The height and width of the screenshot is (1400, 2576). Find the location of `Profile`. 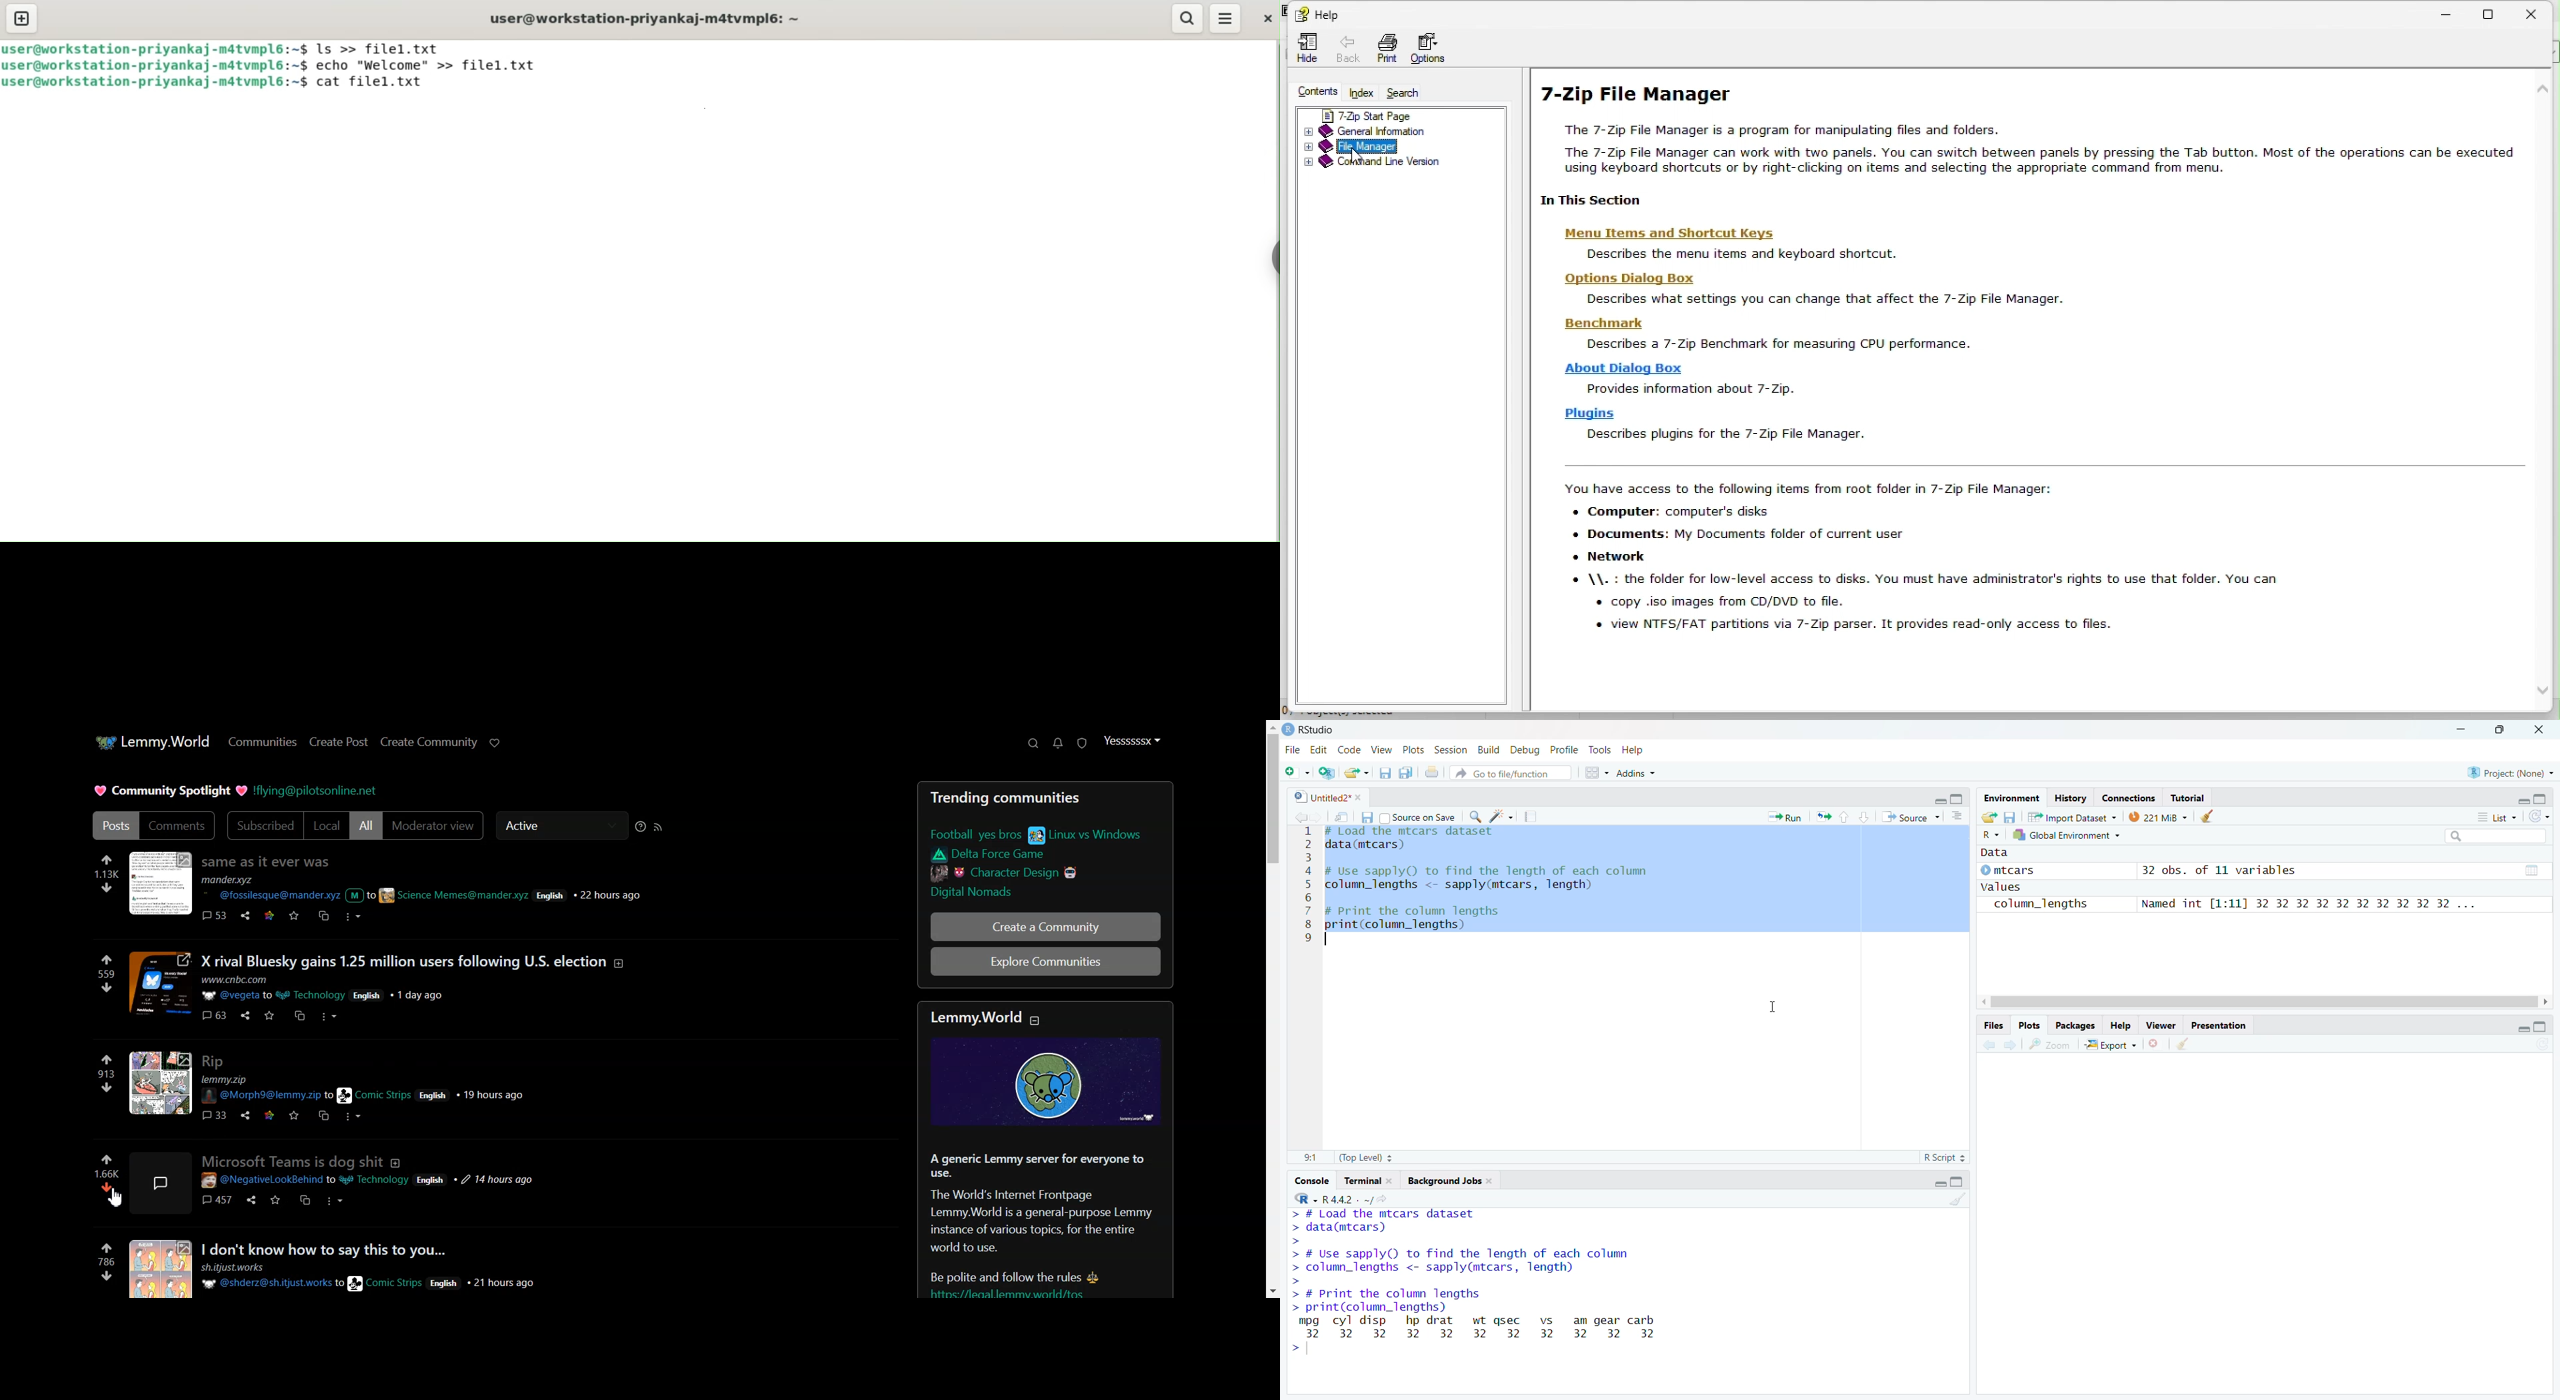

Profile is located at coordinates (1565, 749).